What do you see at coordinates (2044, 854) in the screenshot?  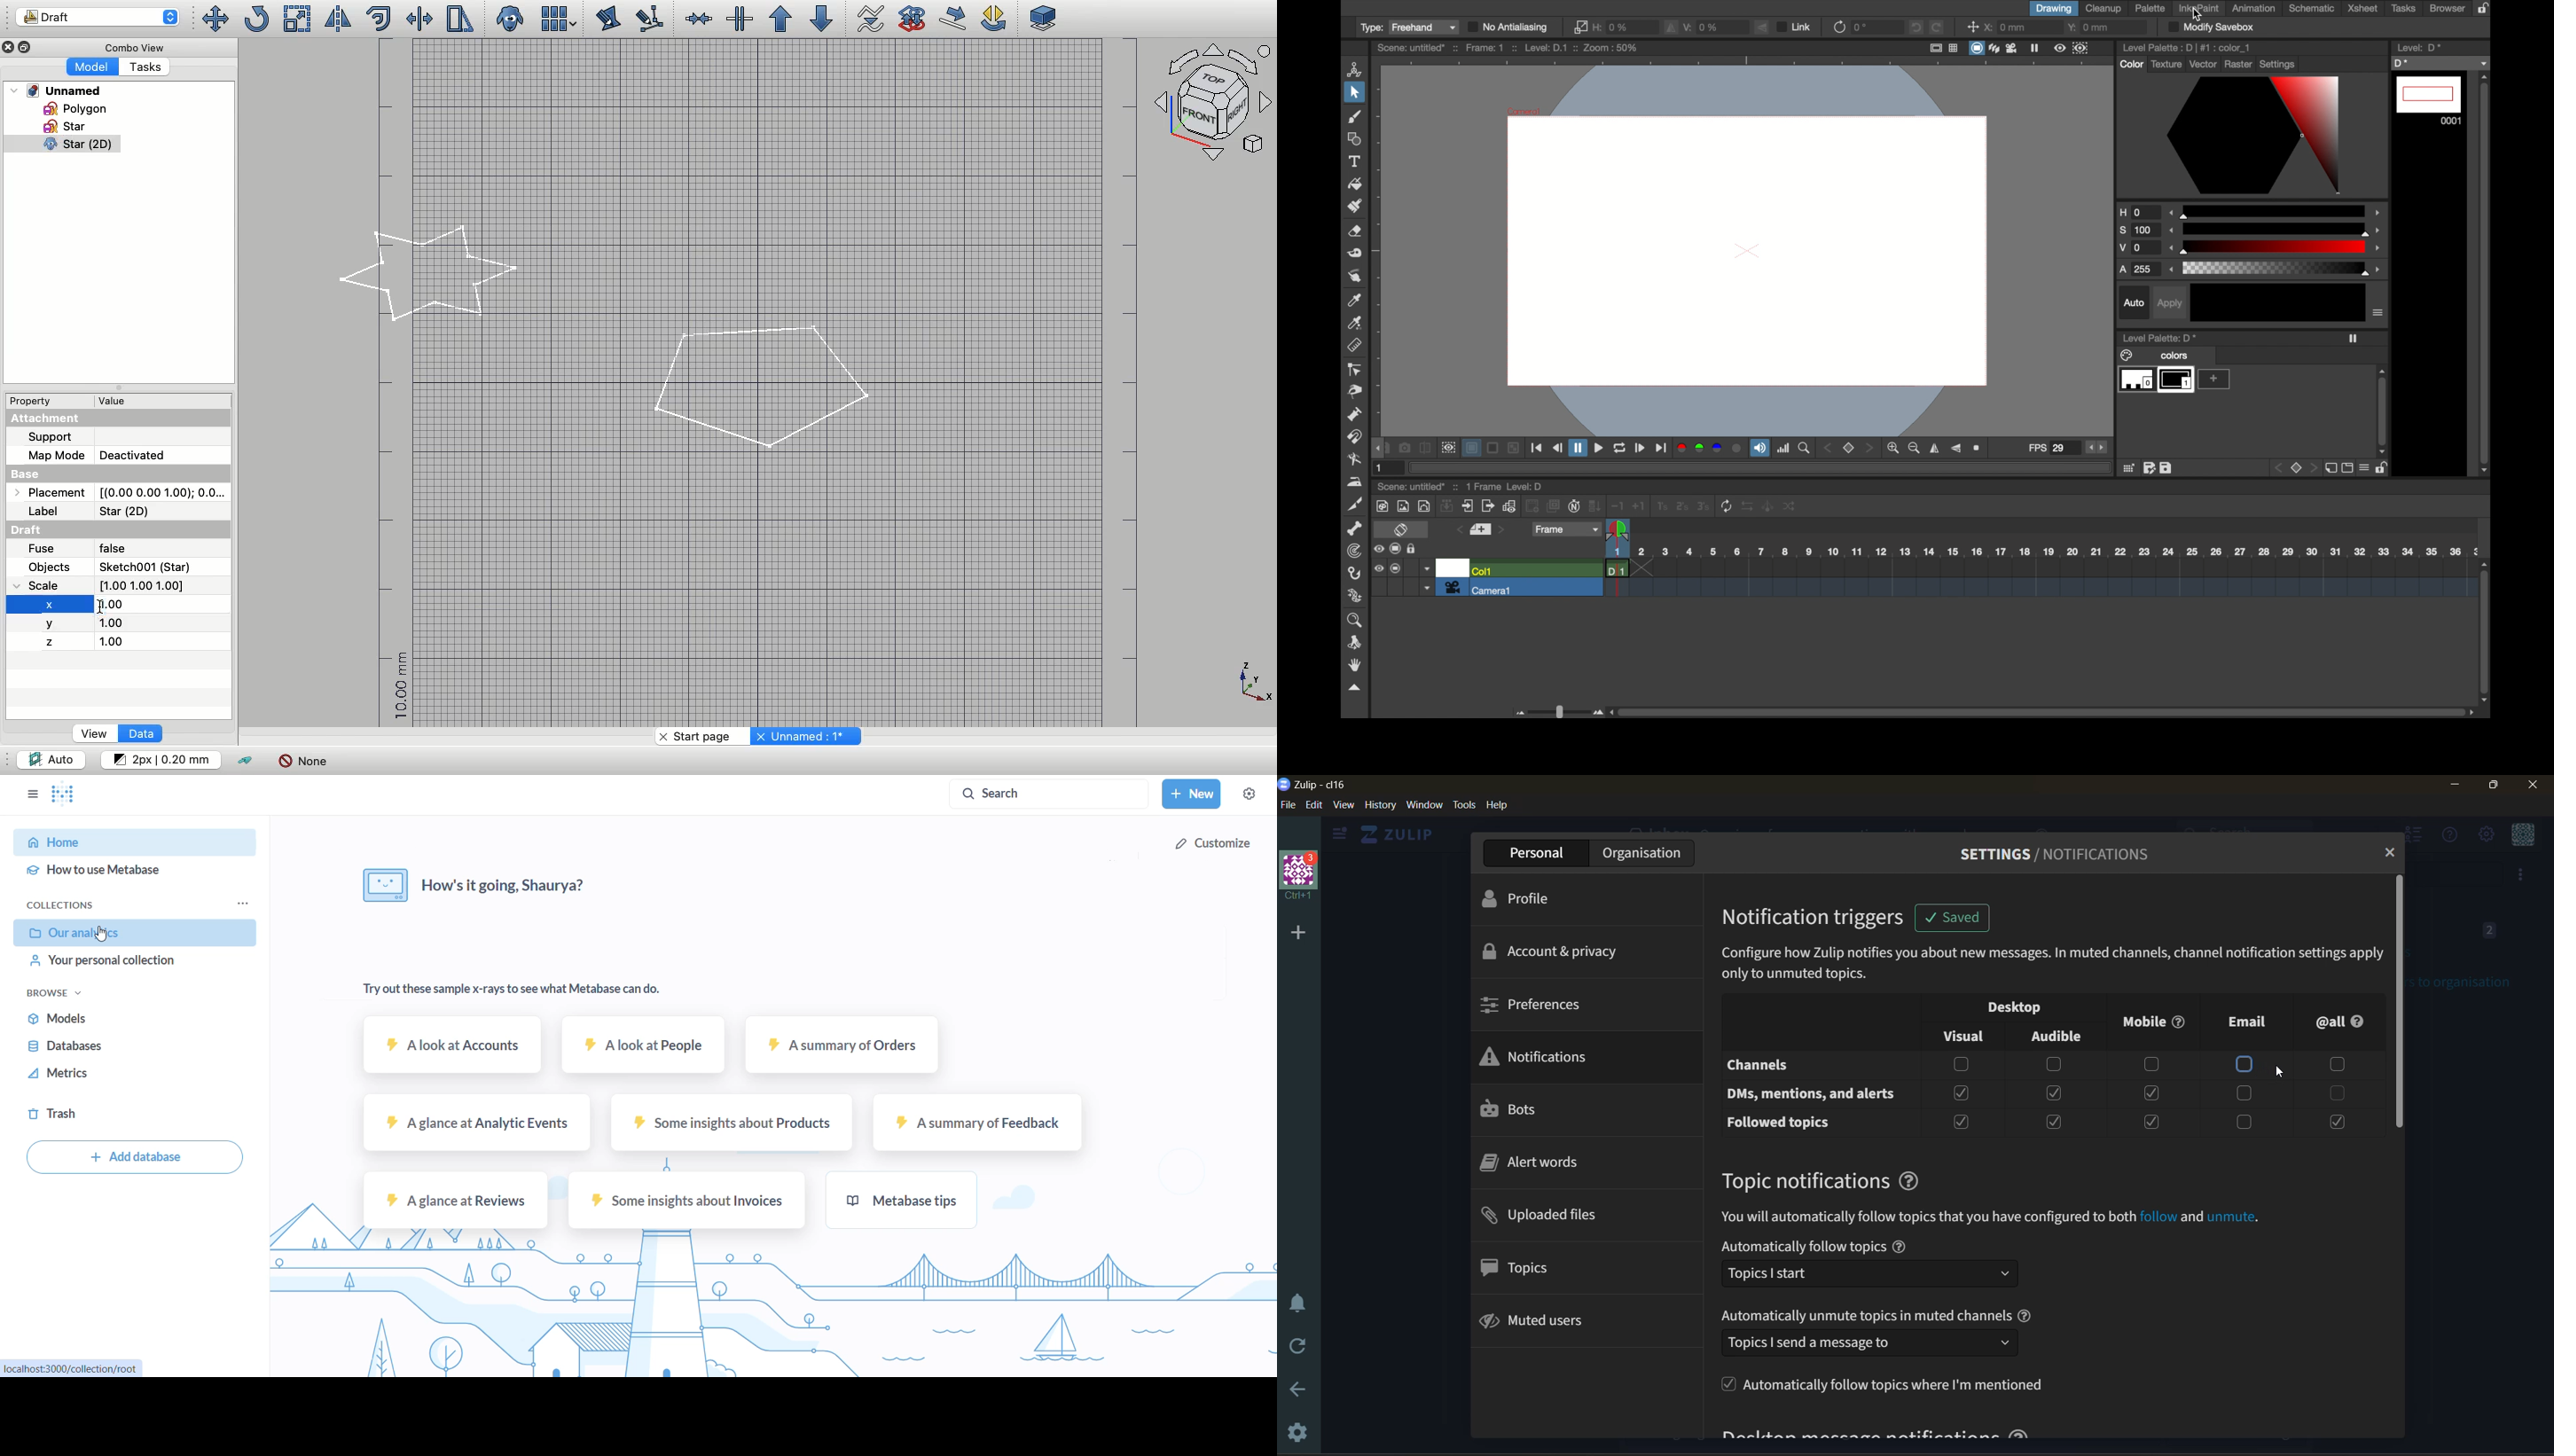 I see `settings/notifications` at bounding box center [2044, 854].